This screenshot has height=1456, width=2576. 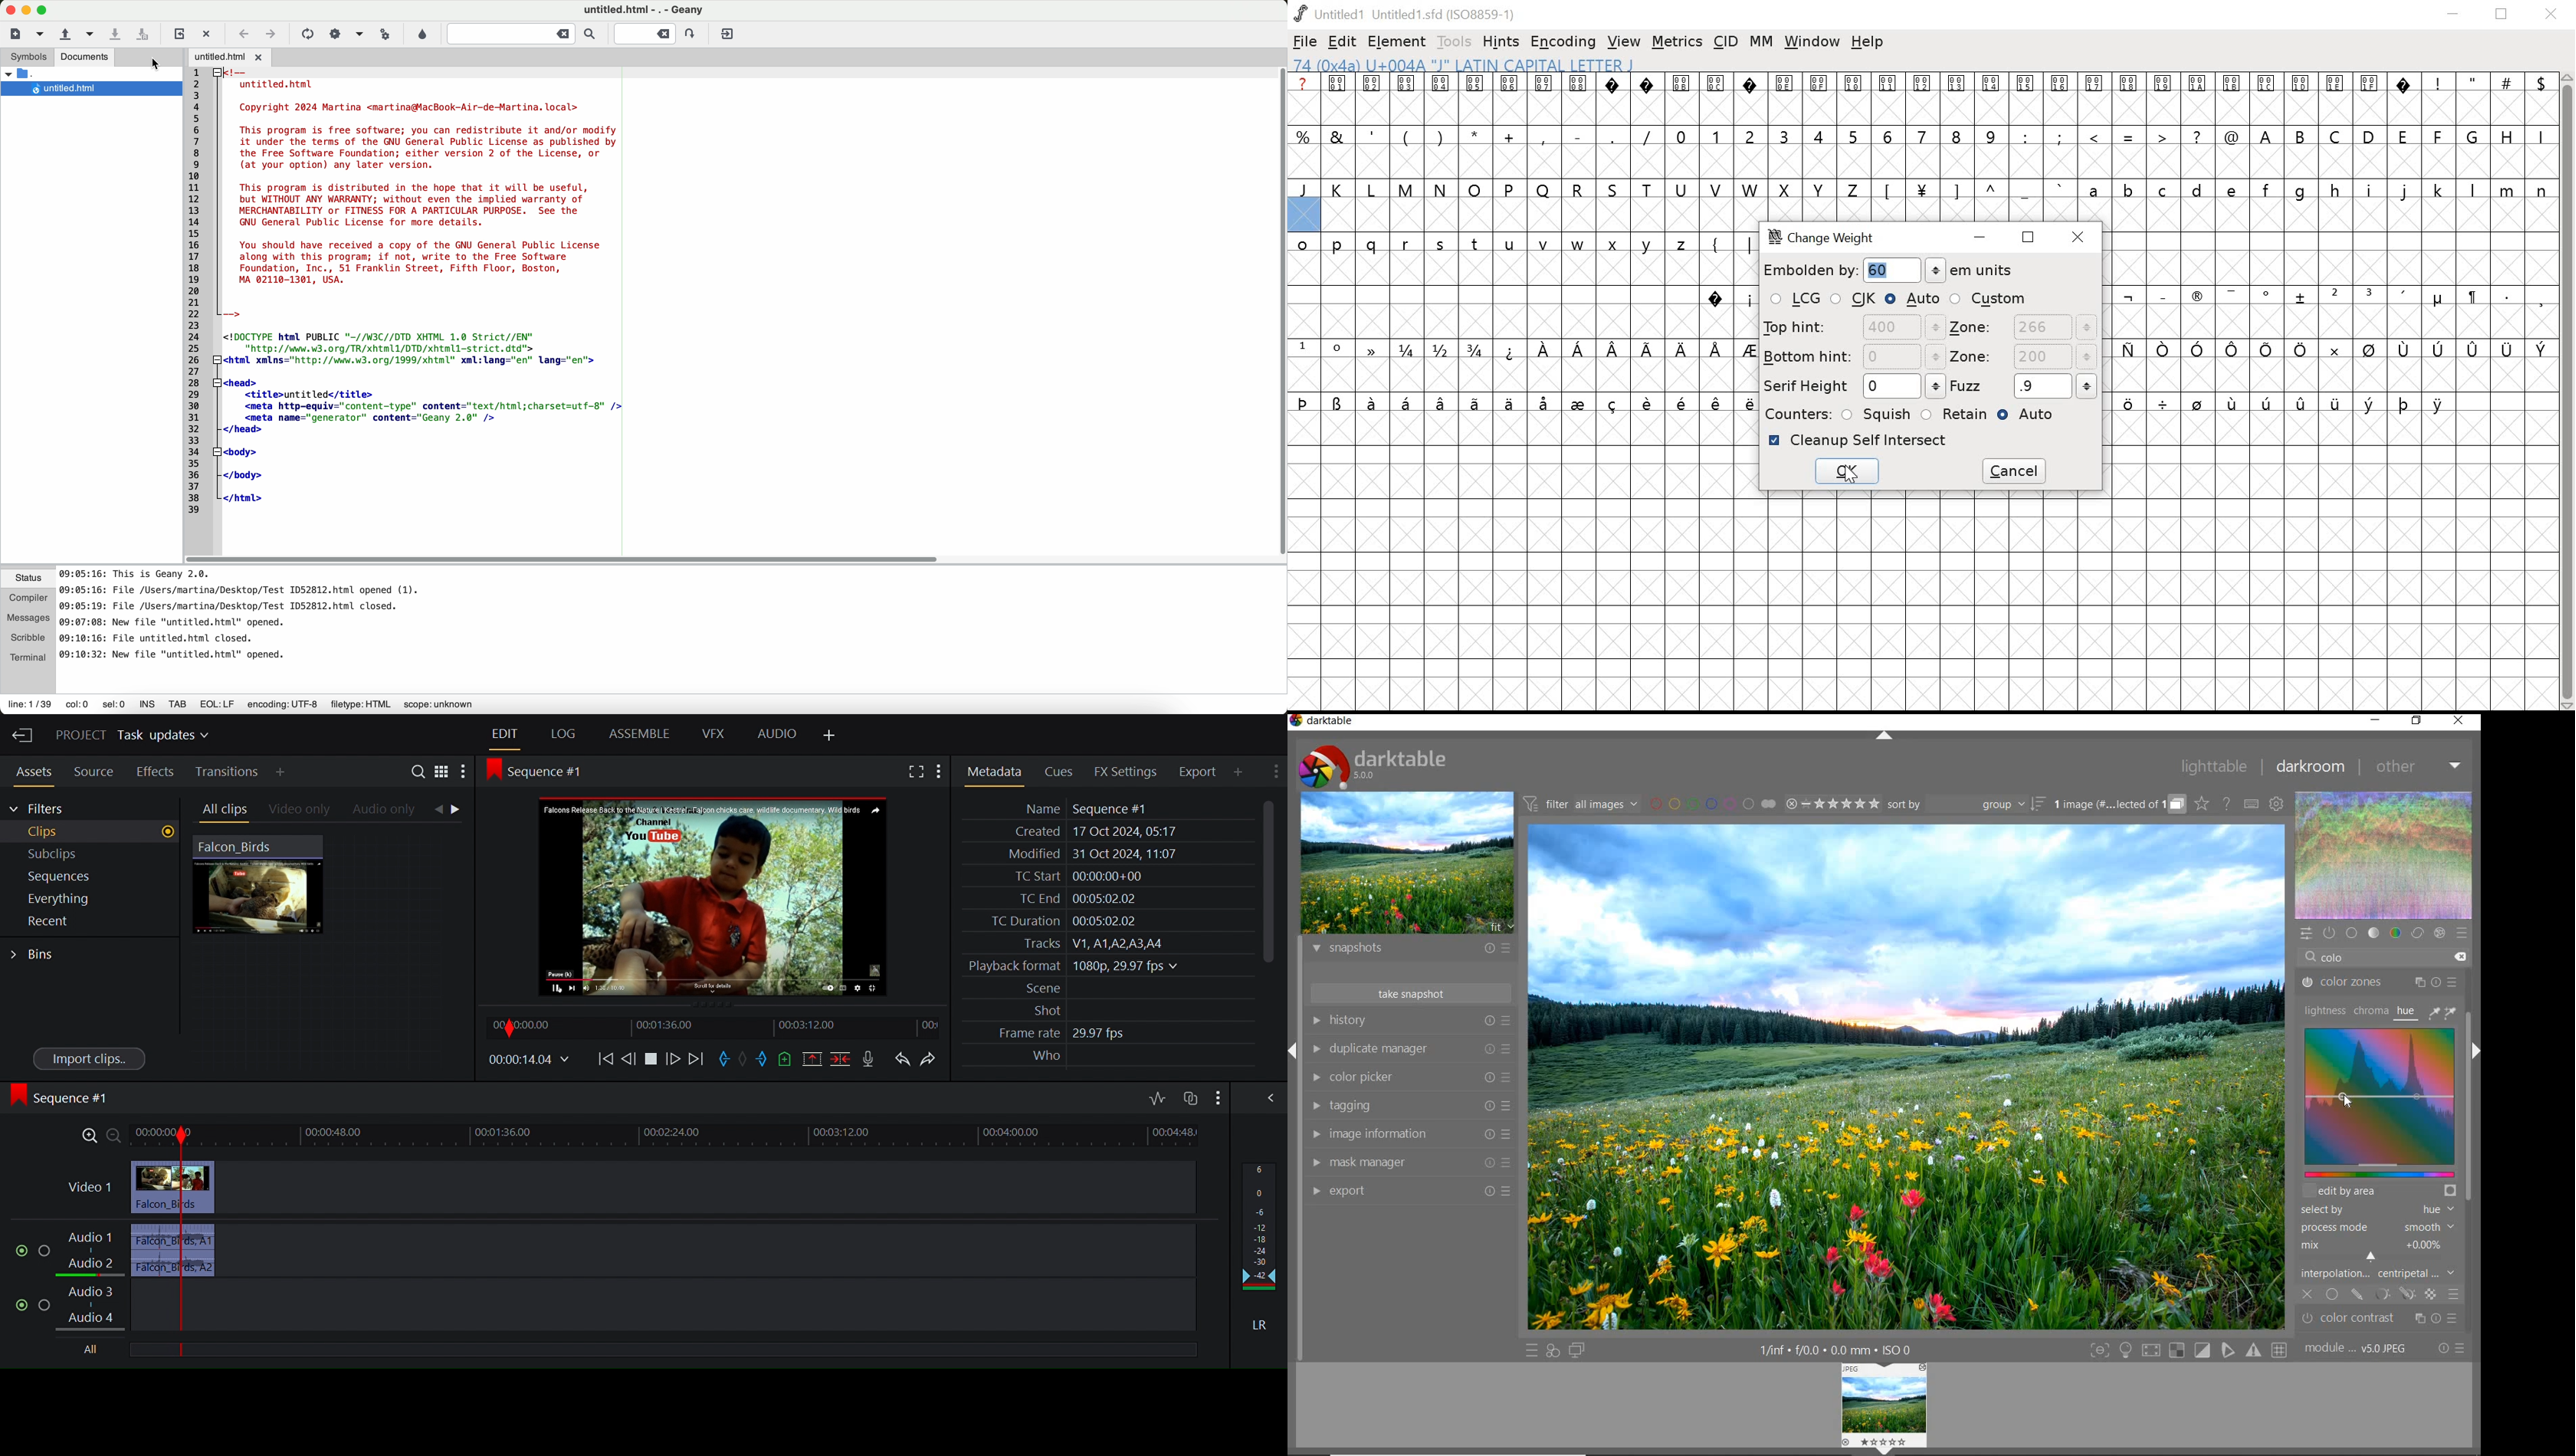 I want to click on Log, so click(x=561, y=734).